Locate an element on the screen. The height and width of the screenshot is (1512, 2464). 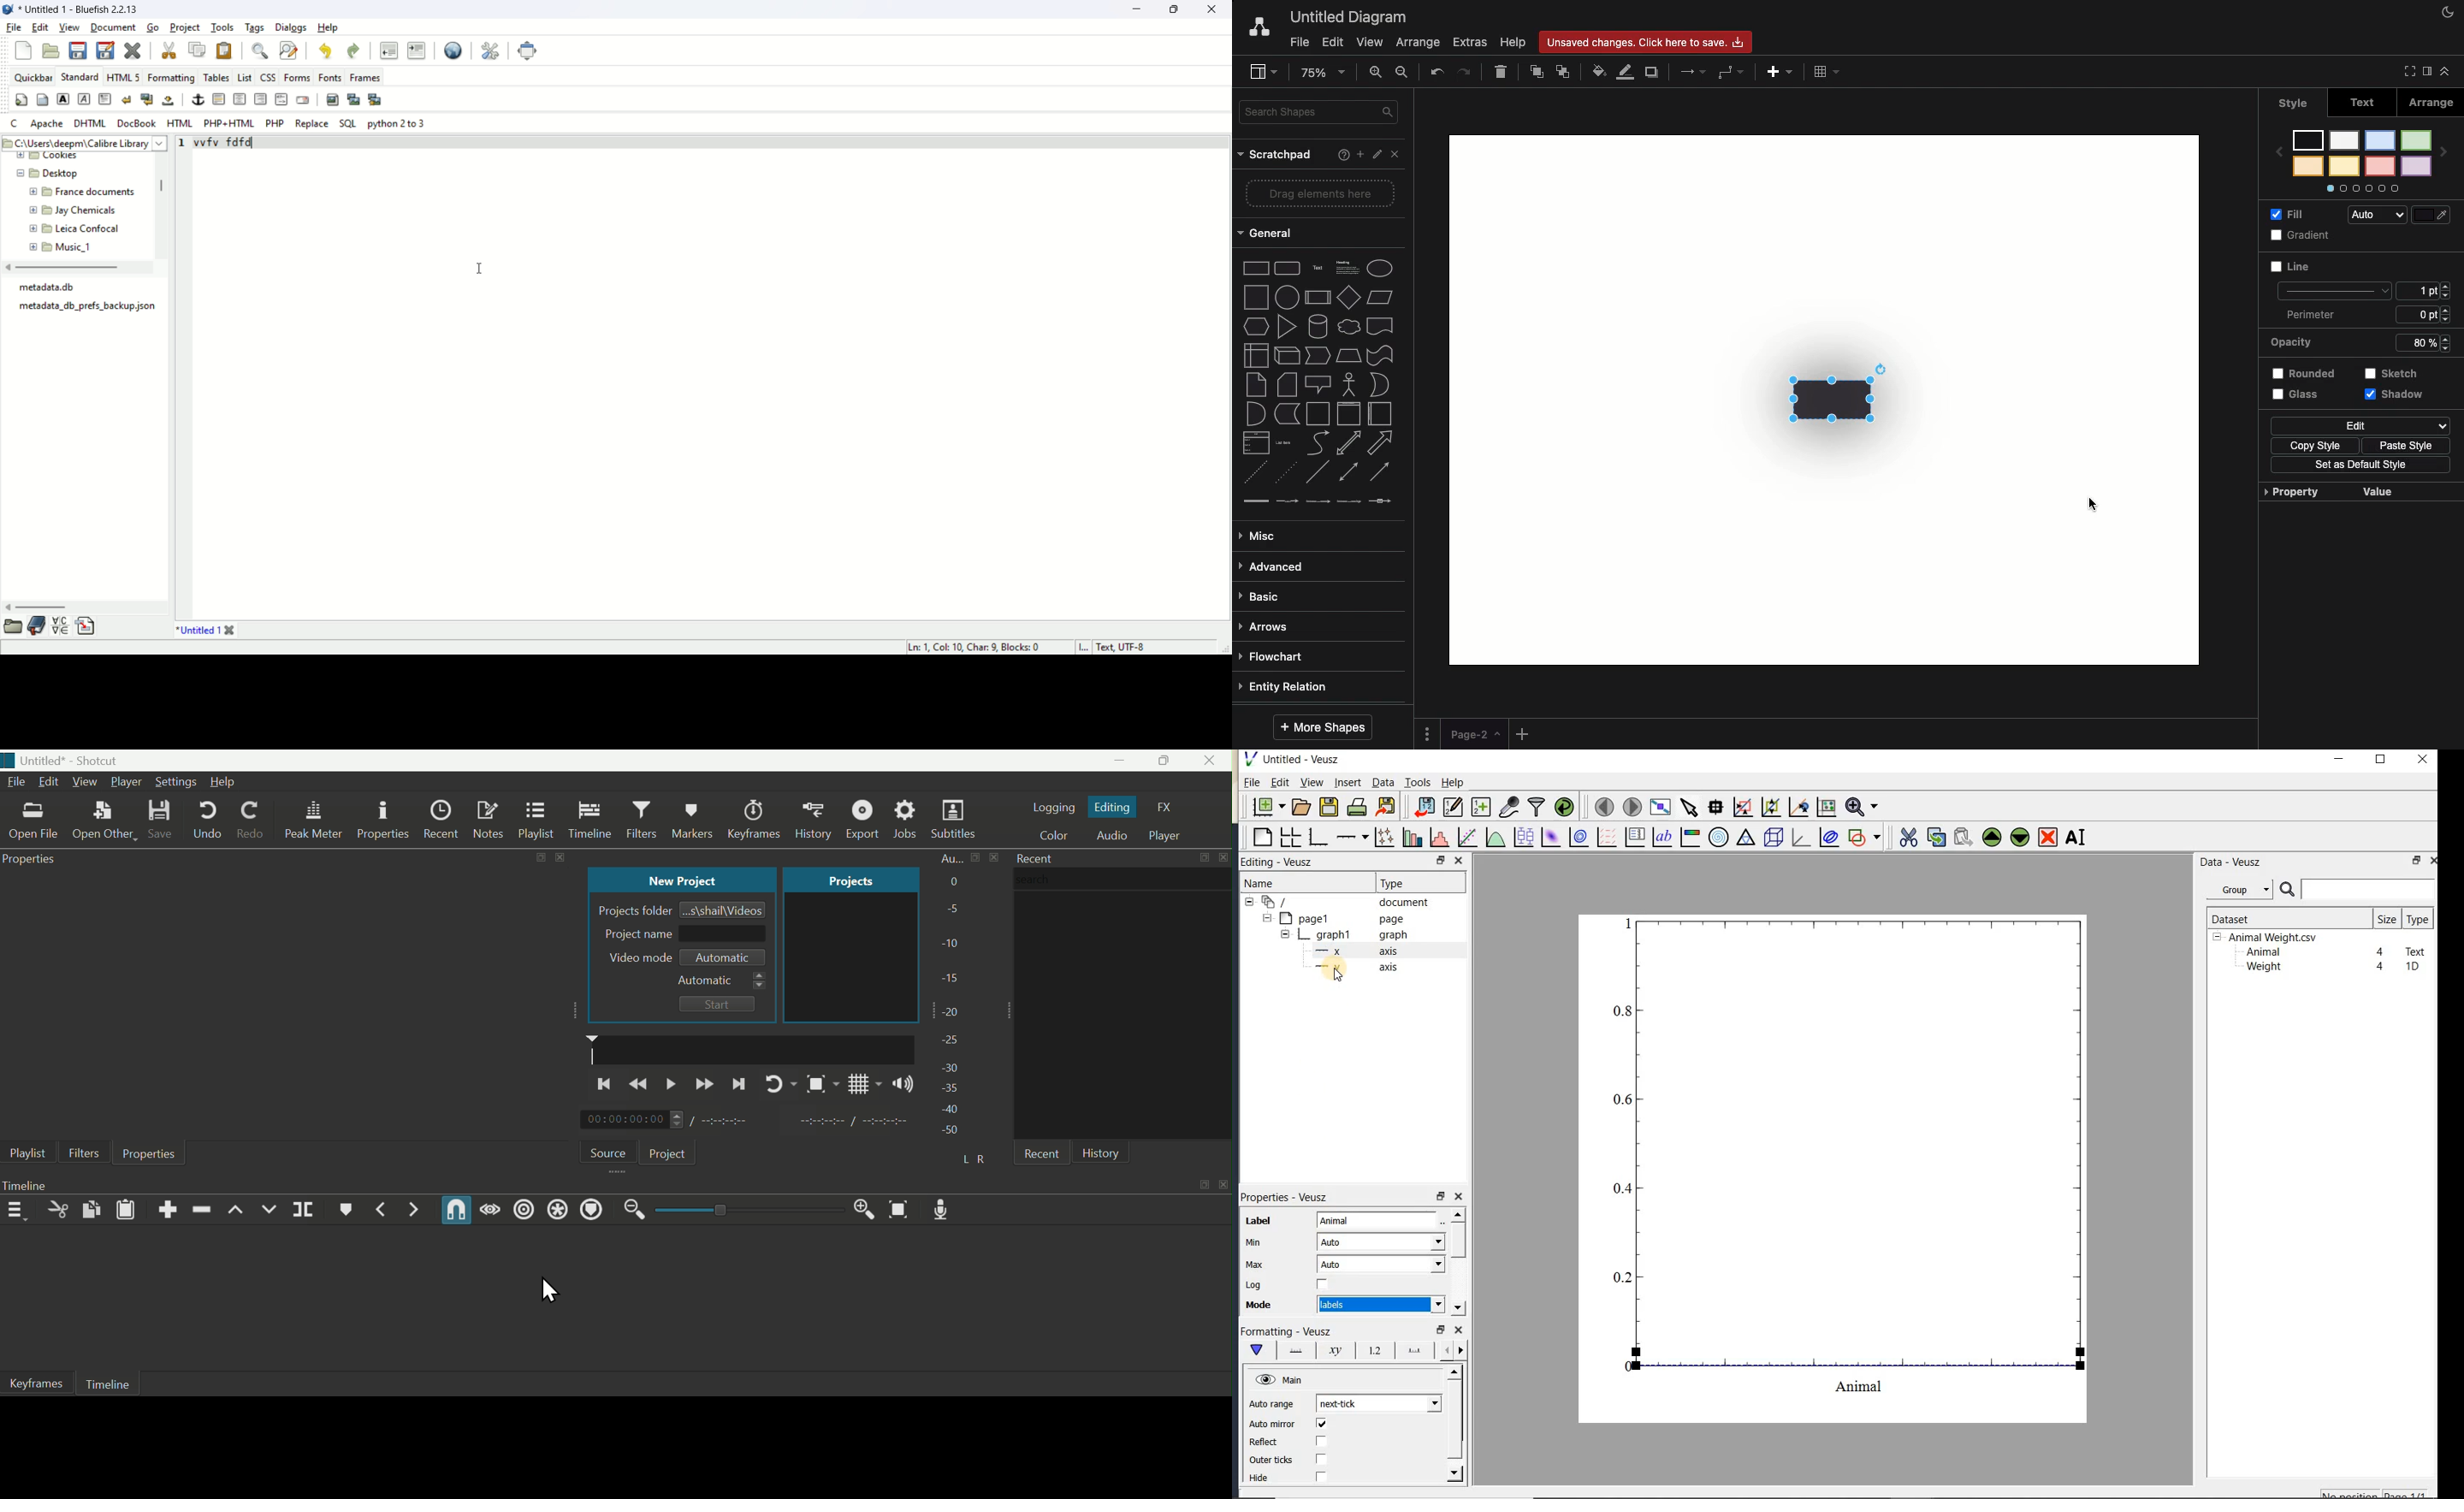
Edit is located at coordinates (1331, 43).